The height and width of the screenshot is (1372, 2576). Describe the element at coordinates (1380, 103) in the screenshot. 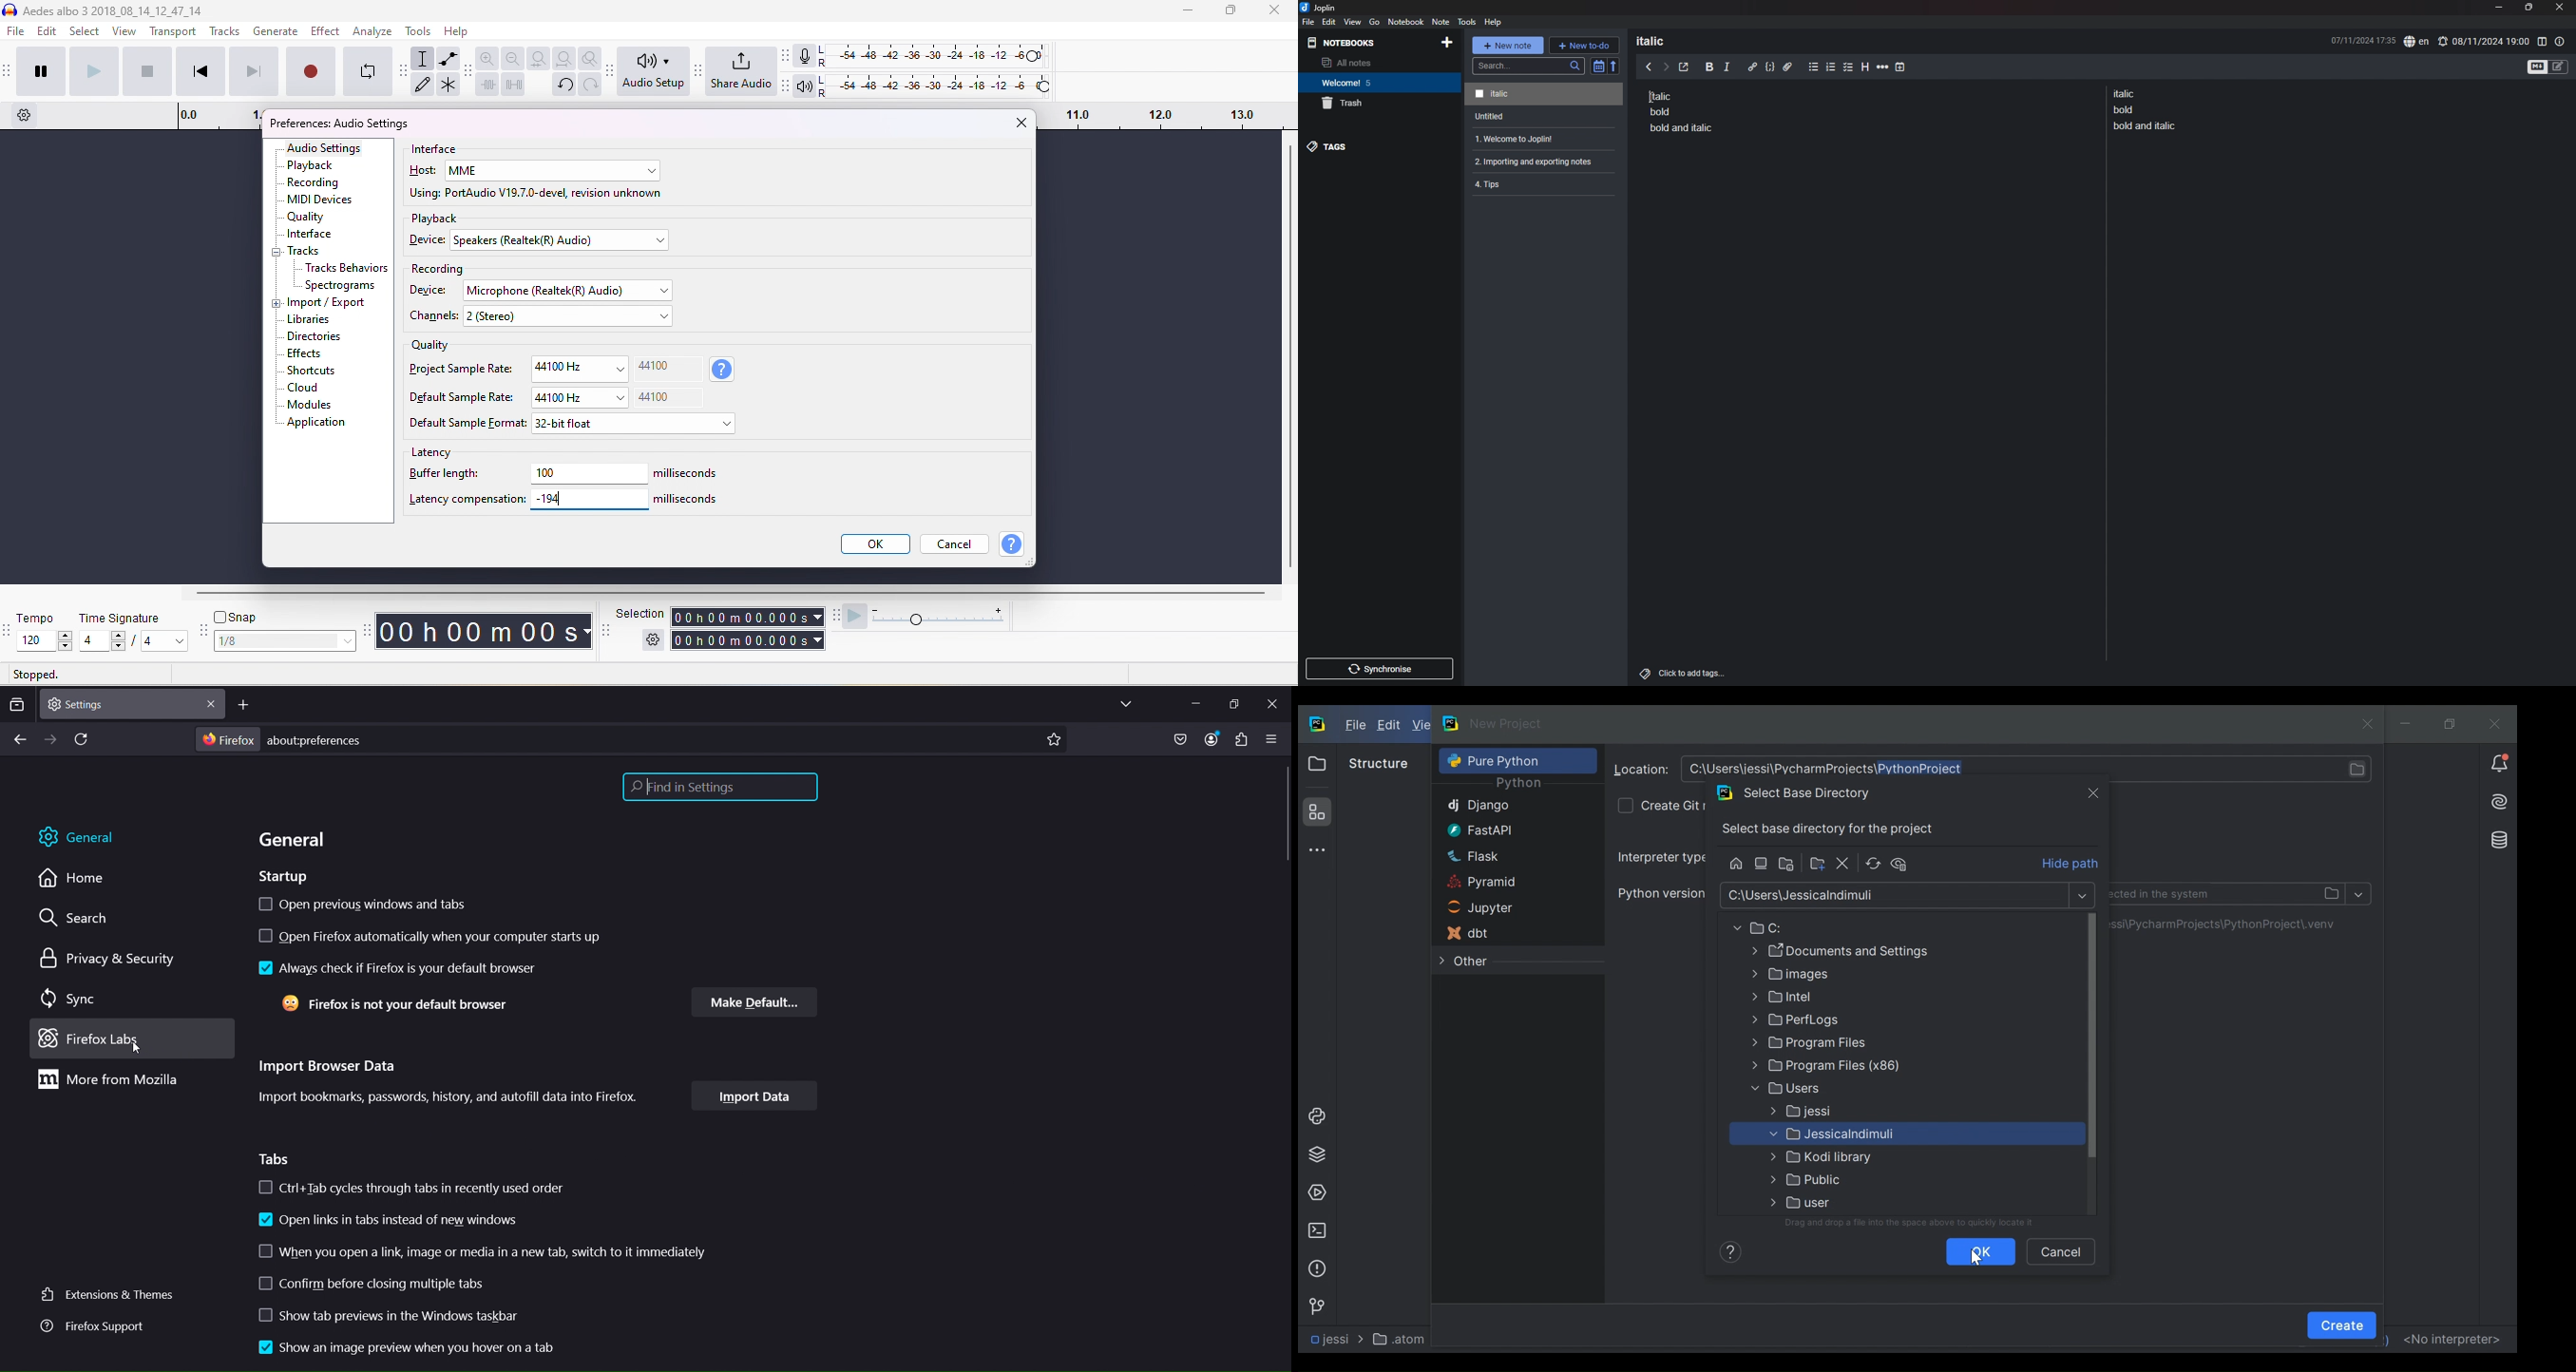

I see `trash` at that location.